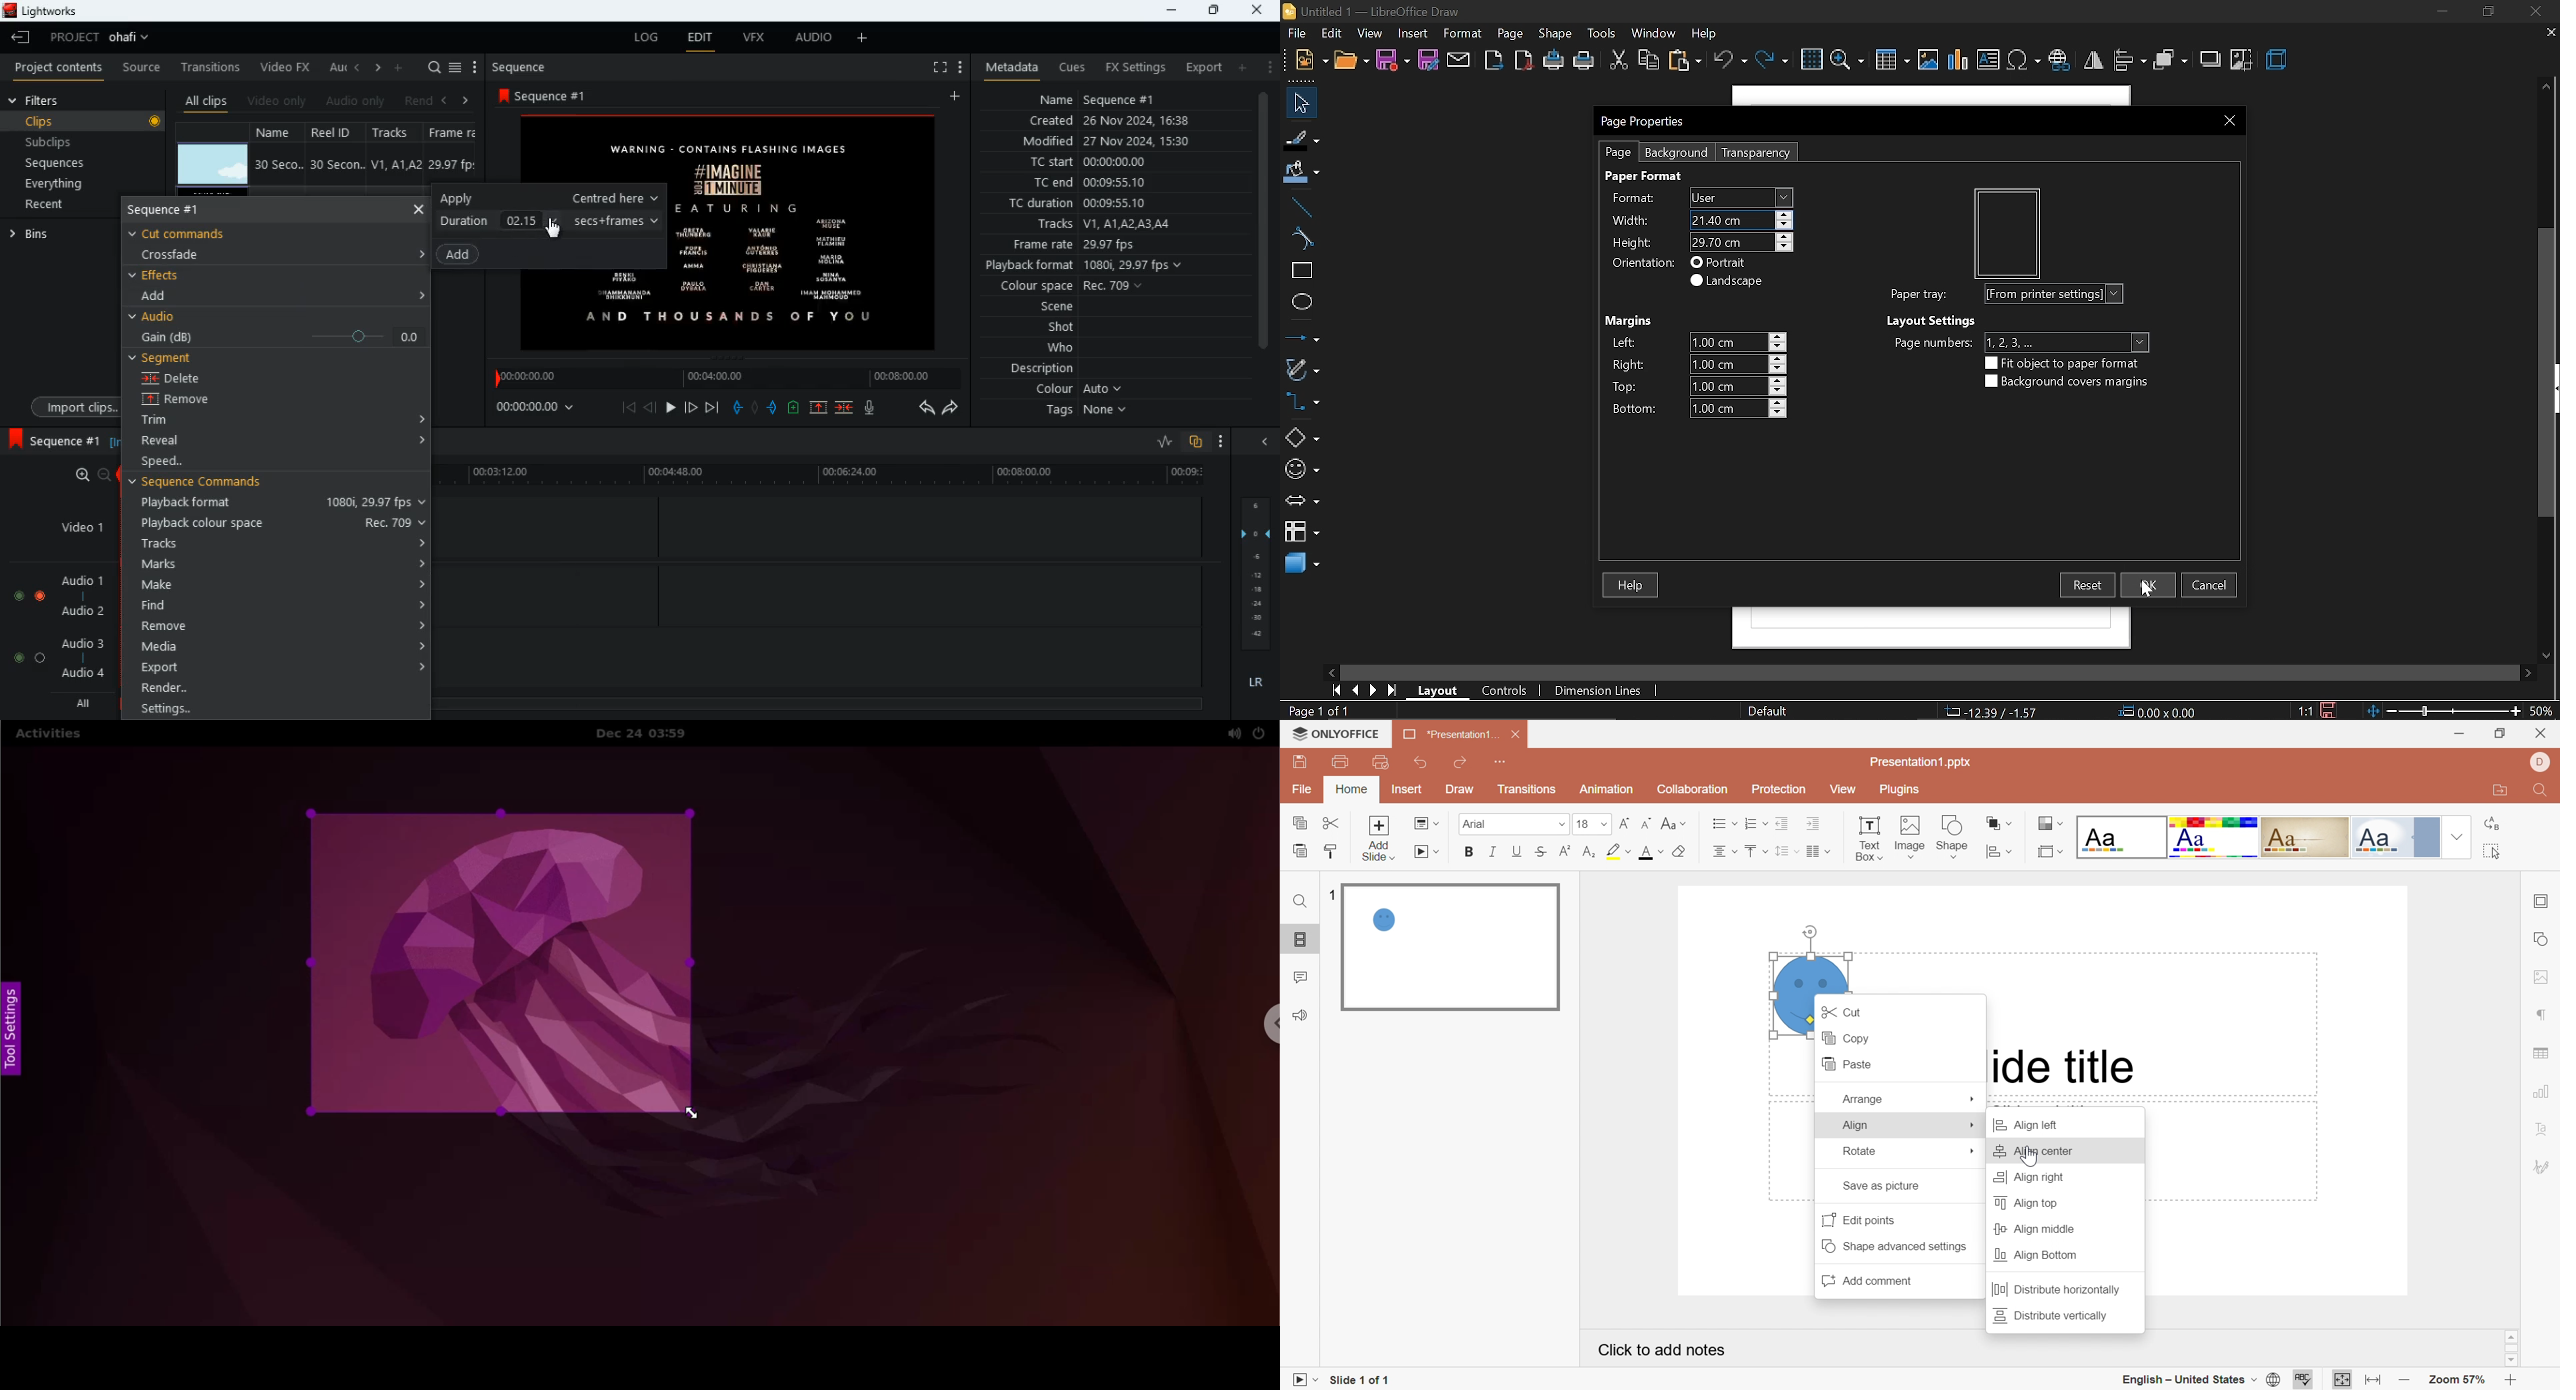  I want to click on copy, so click(1648, 61).